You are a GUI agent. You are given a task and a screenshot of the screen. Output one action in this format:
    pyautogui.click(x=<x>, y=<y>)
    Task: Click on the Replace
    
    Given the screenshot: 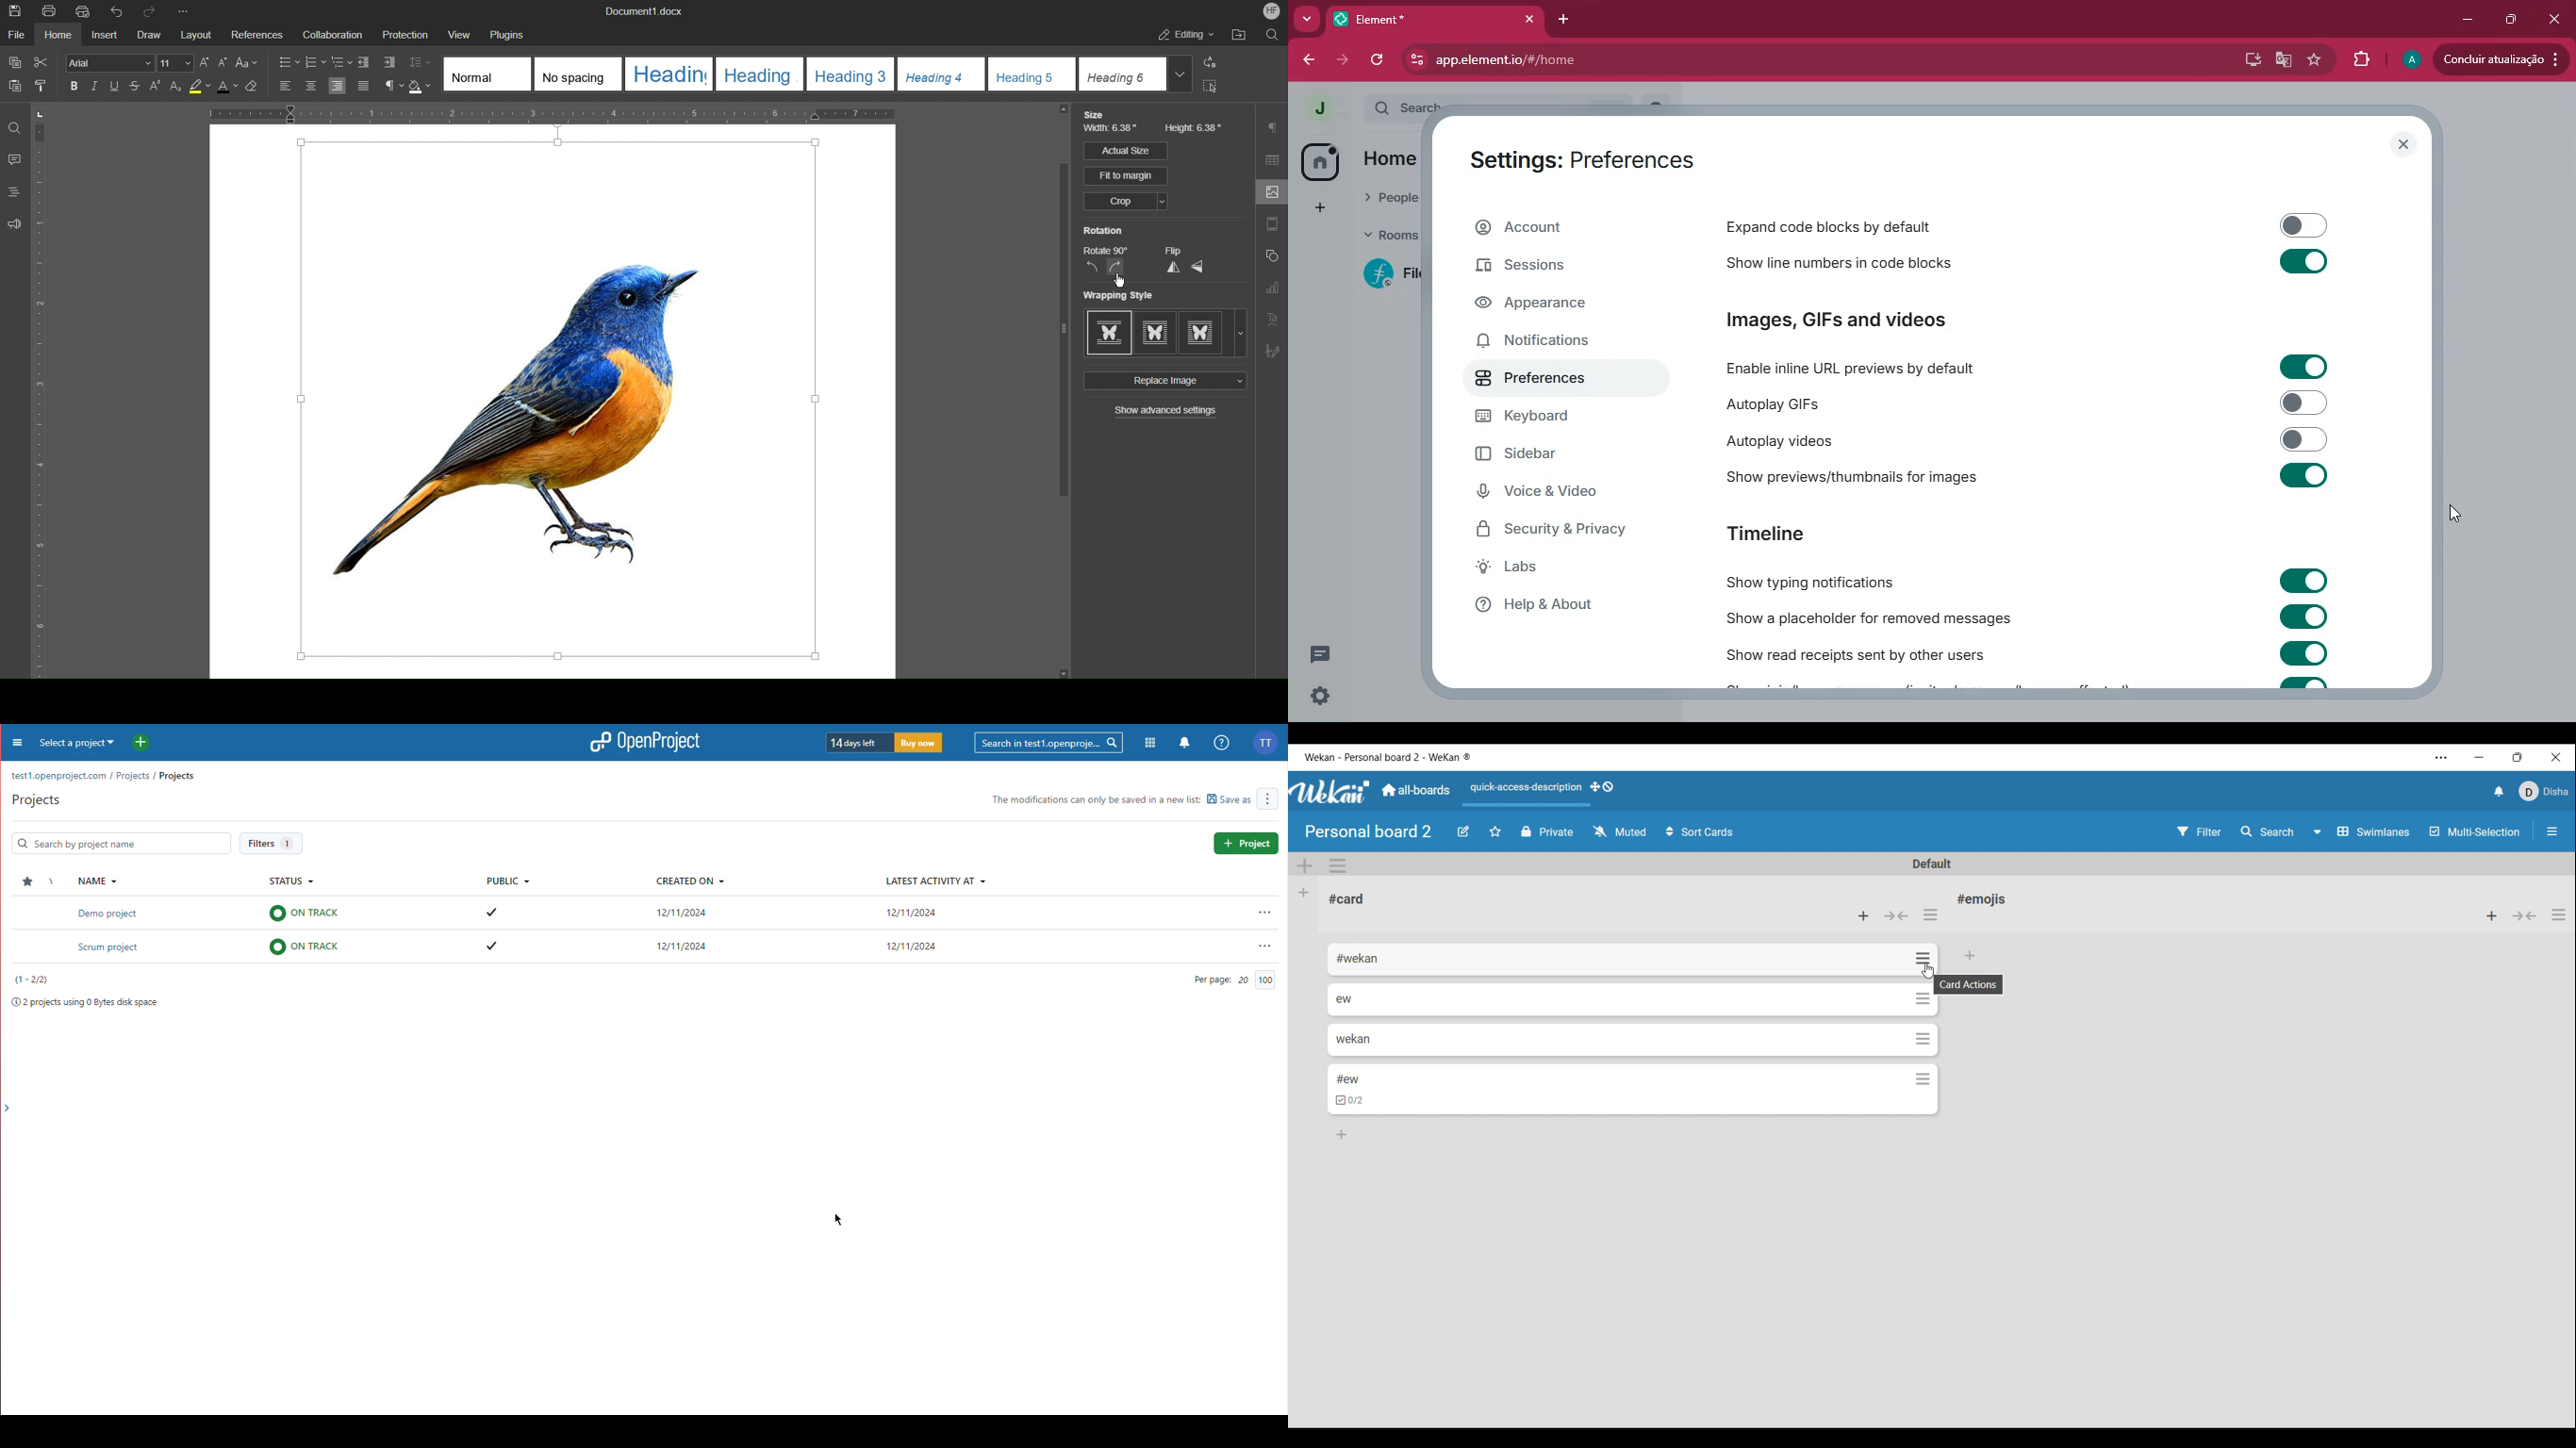 What is the action you would take?
    pyautogui.click(x=1207, y=63)
    